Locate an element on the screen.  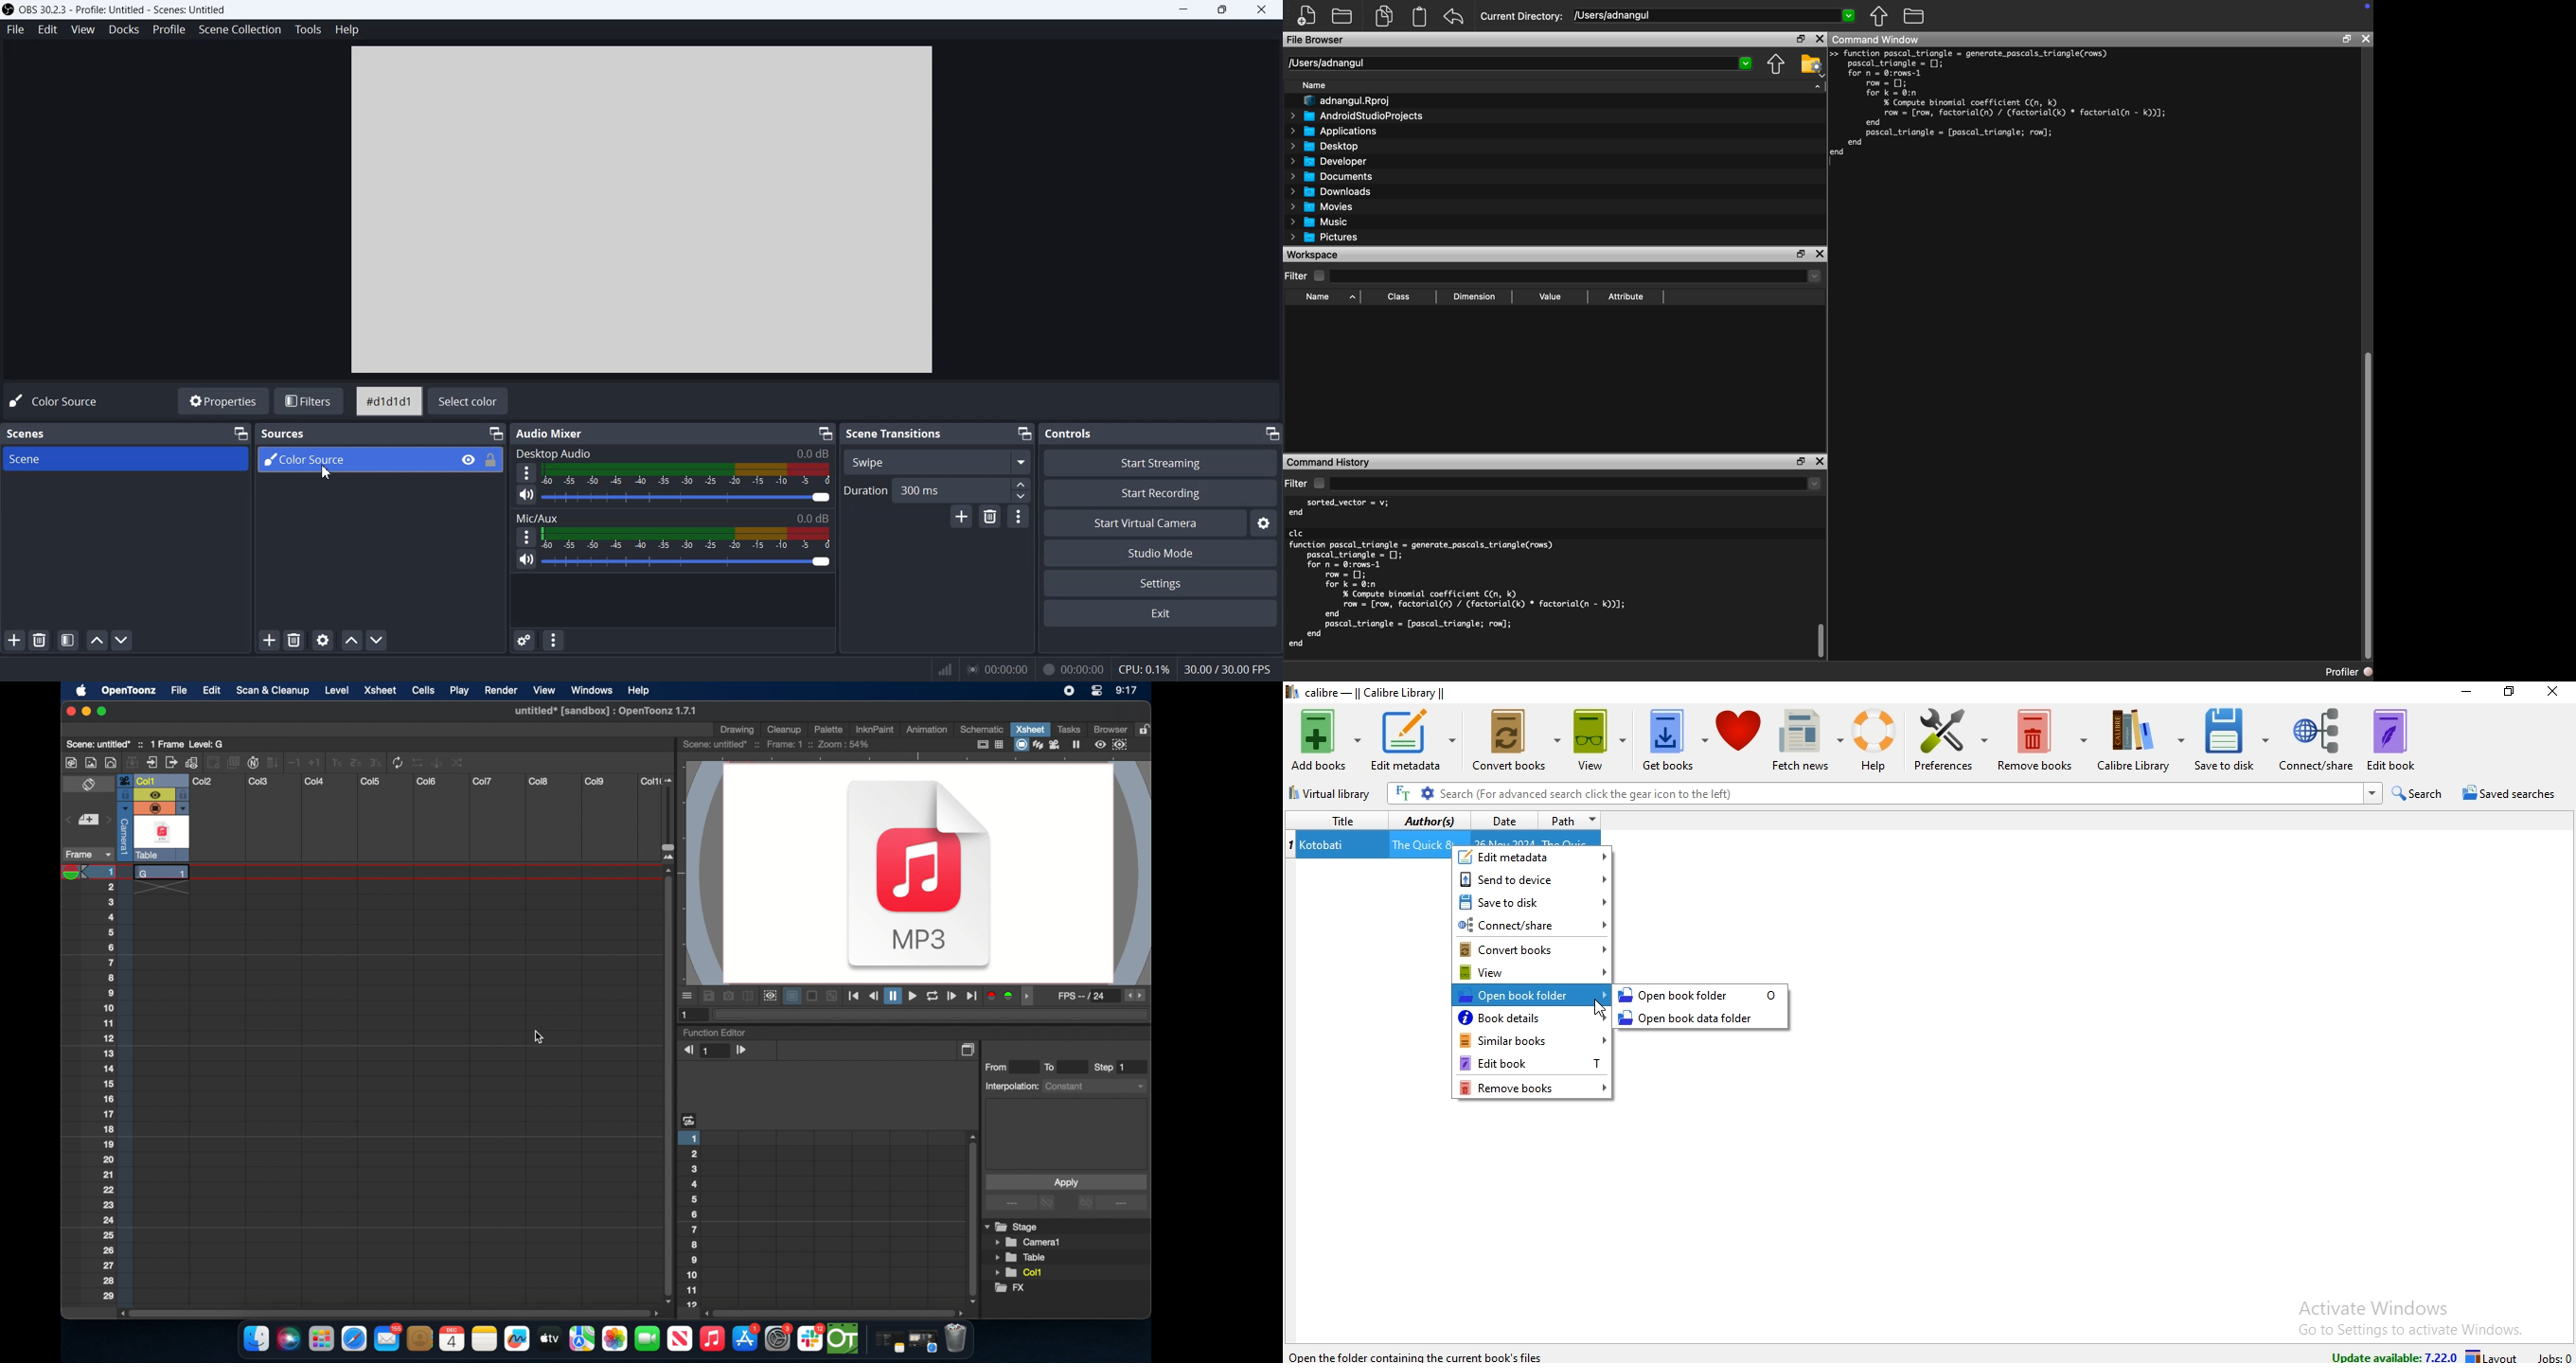
trash is located at coordinates (956, 1340).